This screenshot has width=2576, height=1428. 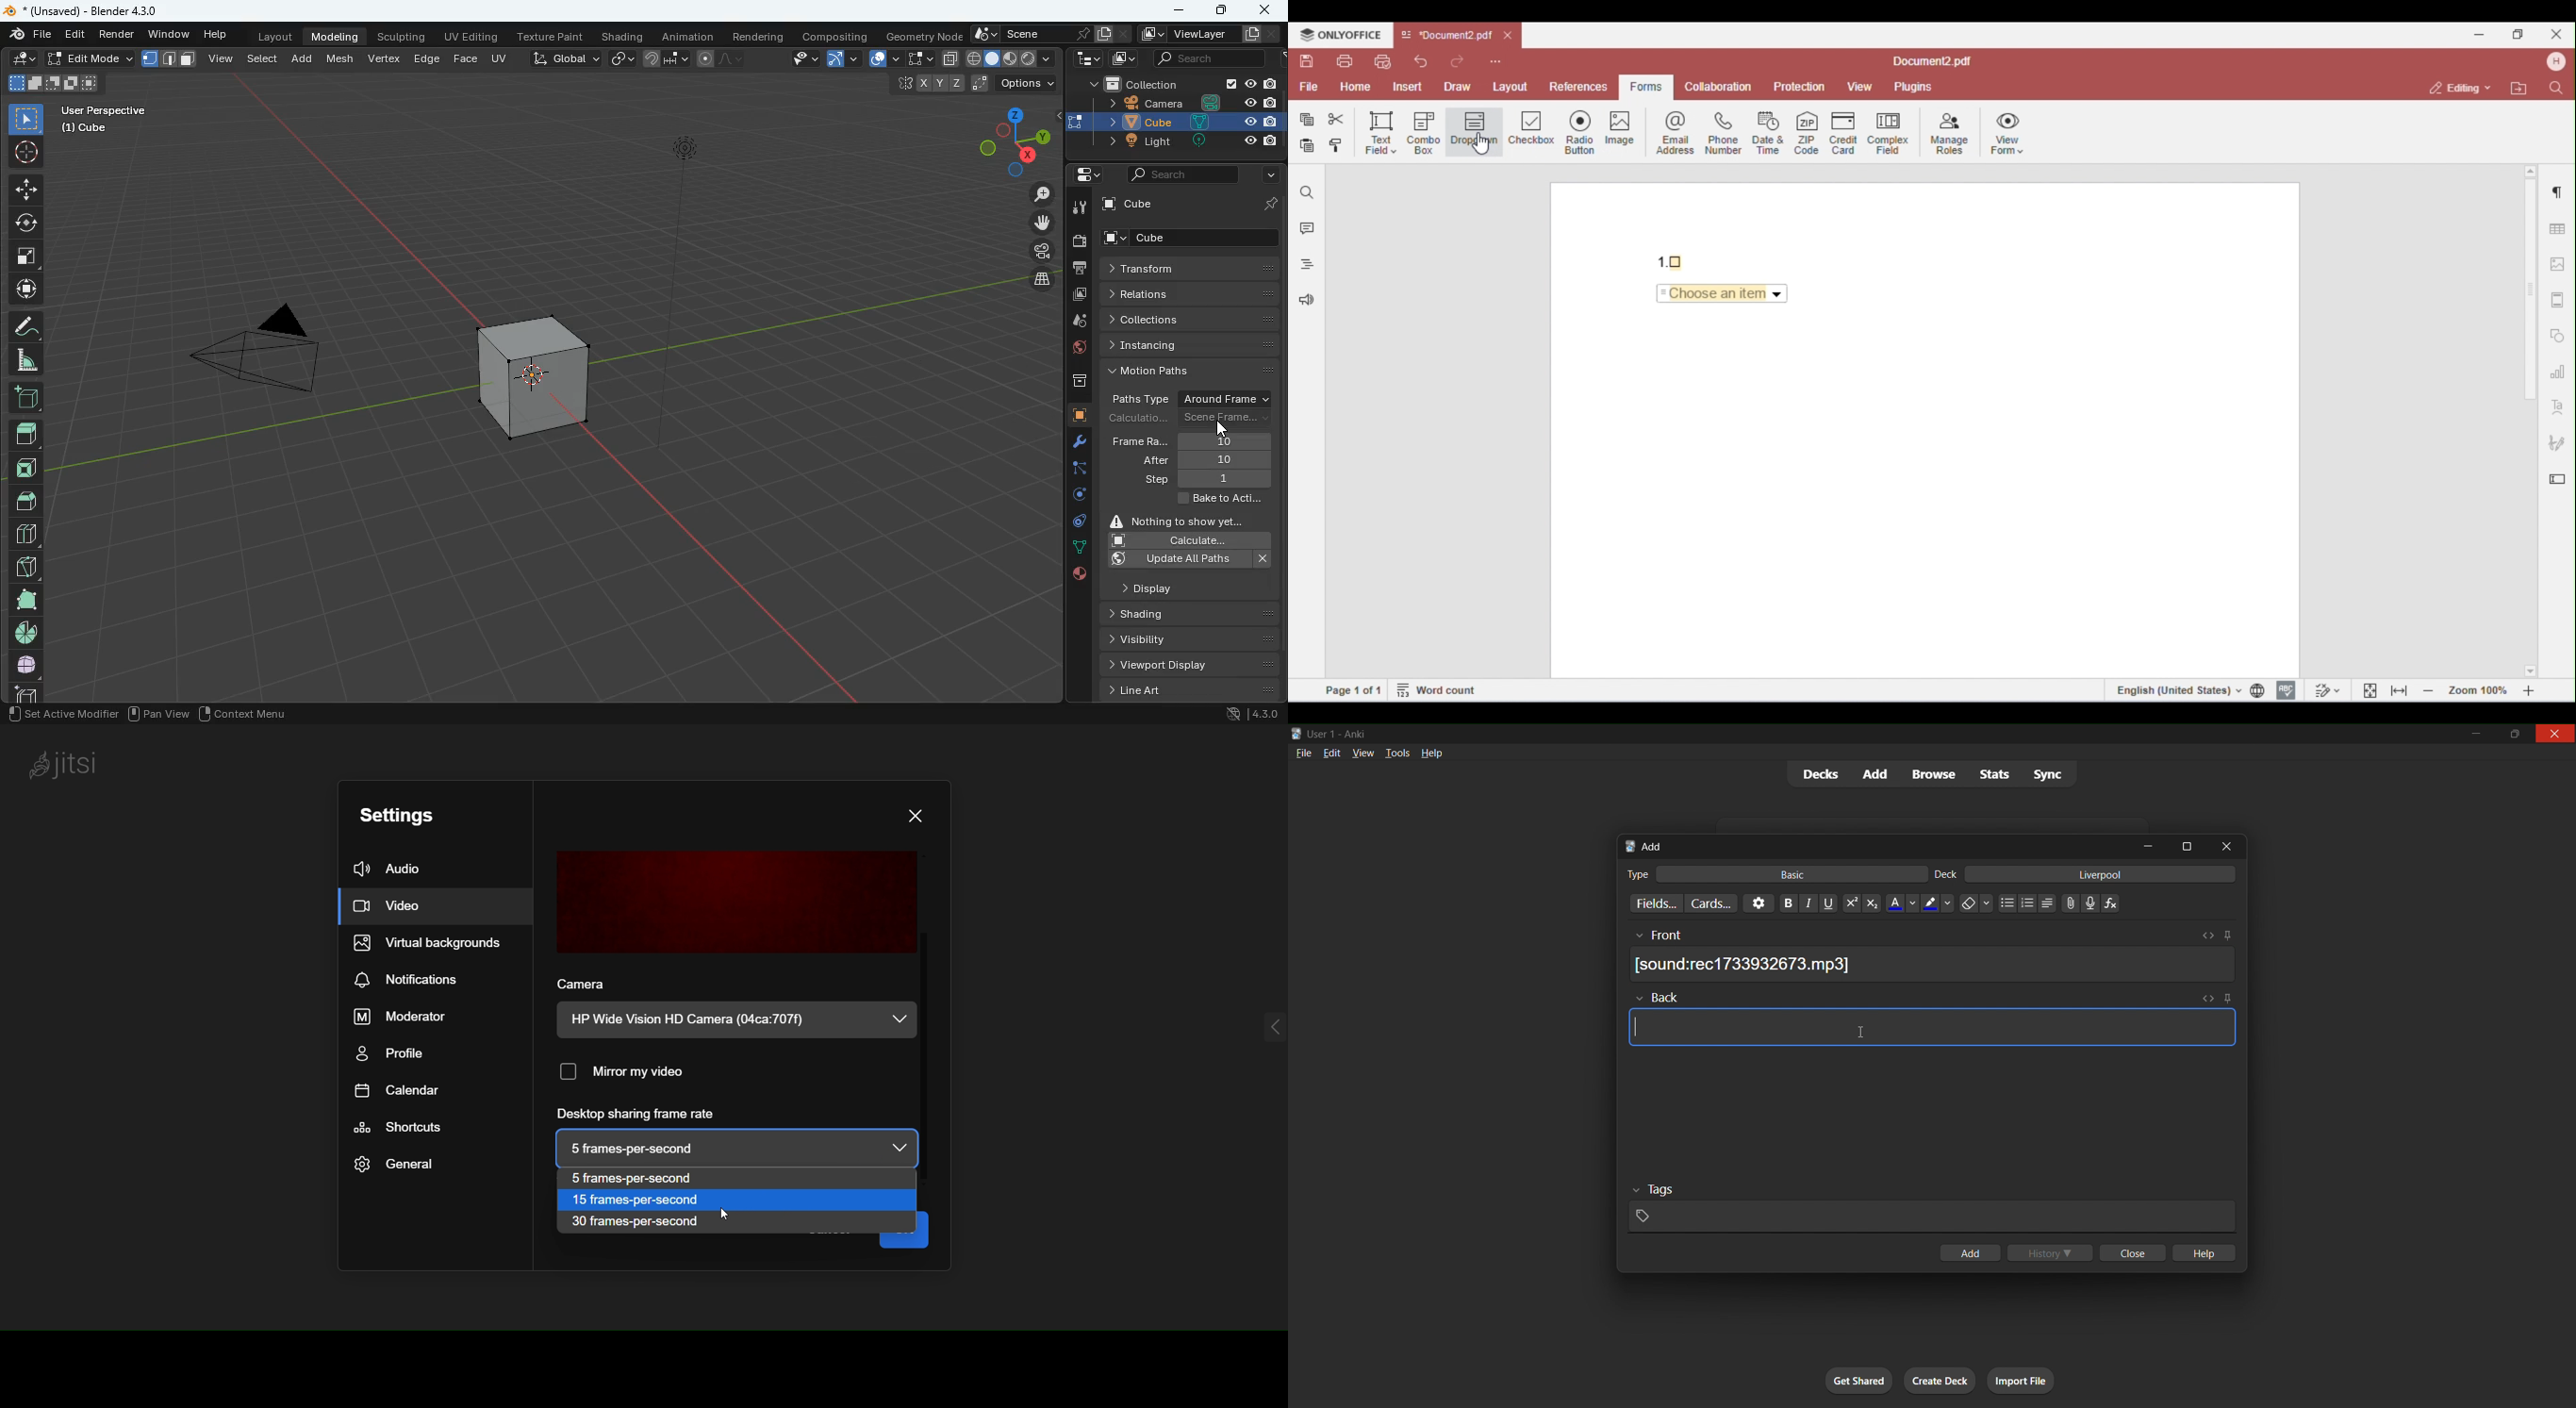 What do you see at coordinates (2475, 734) in the screenshot?
I see `minimize` at bounding box center [2475, 734].